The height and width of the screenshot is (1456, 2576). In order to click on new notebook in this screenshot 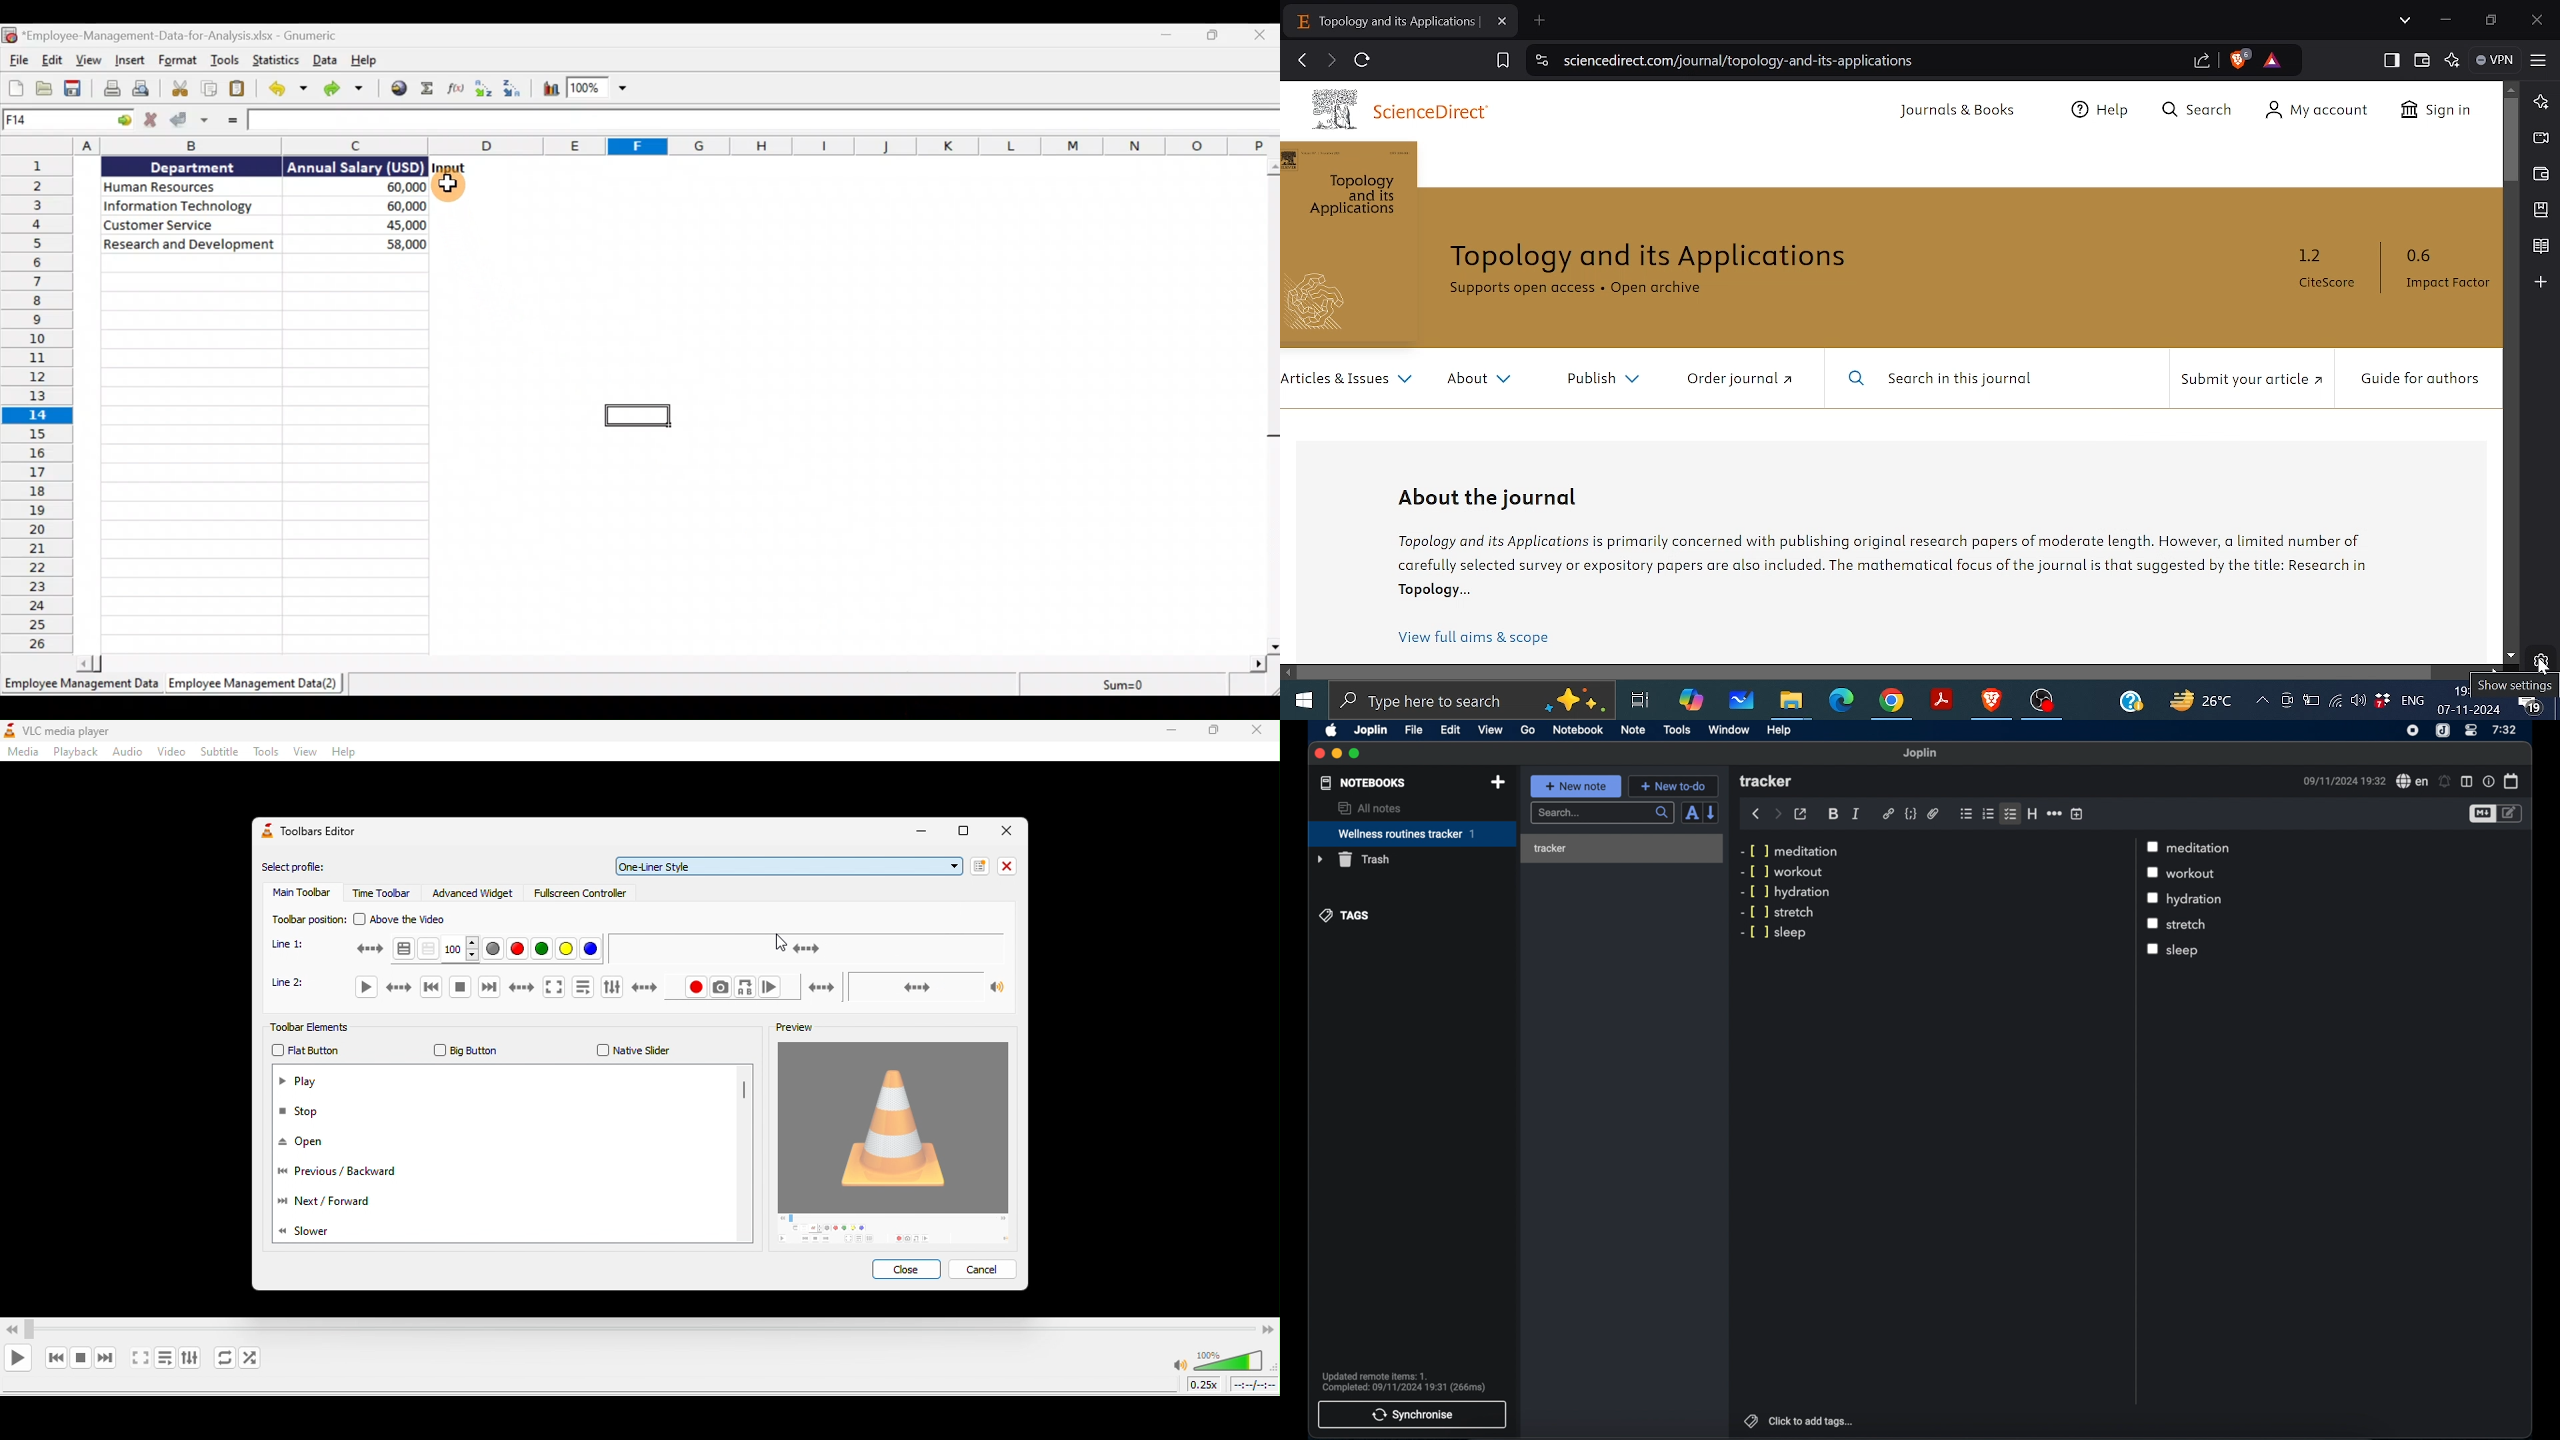, I will do `click(1499, 783)`.